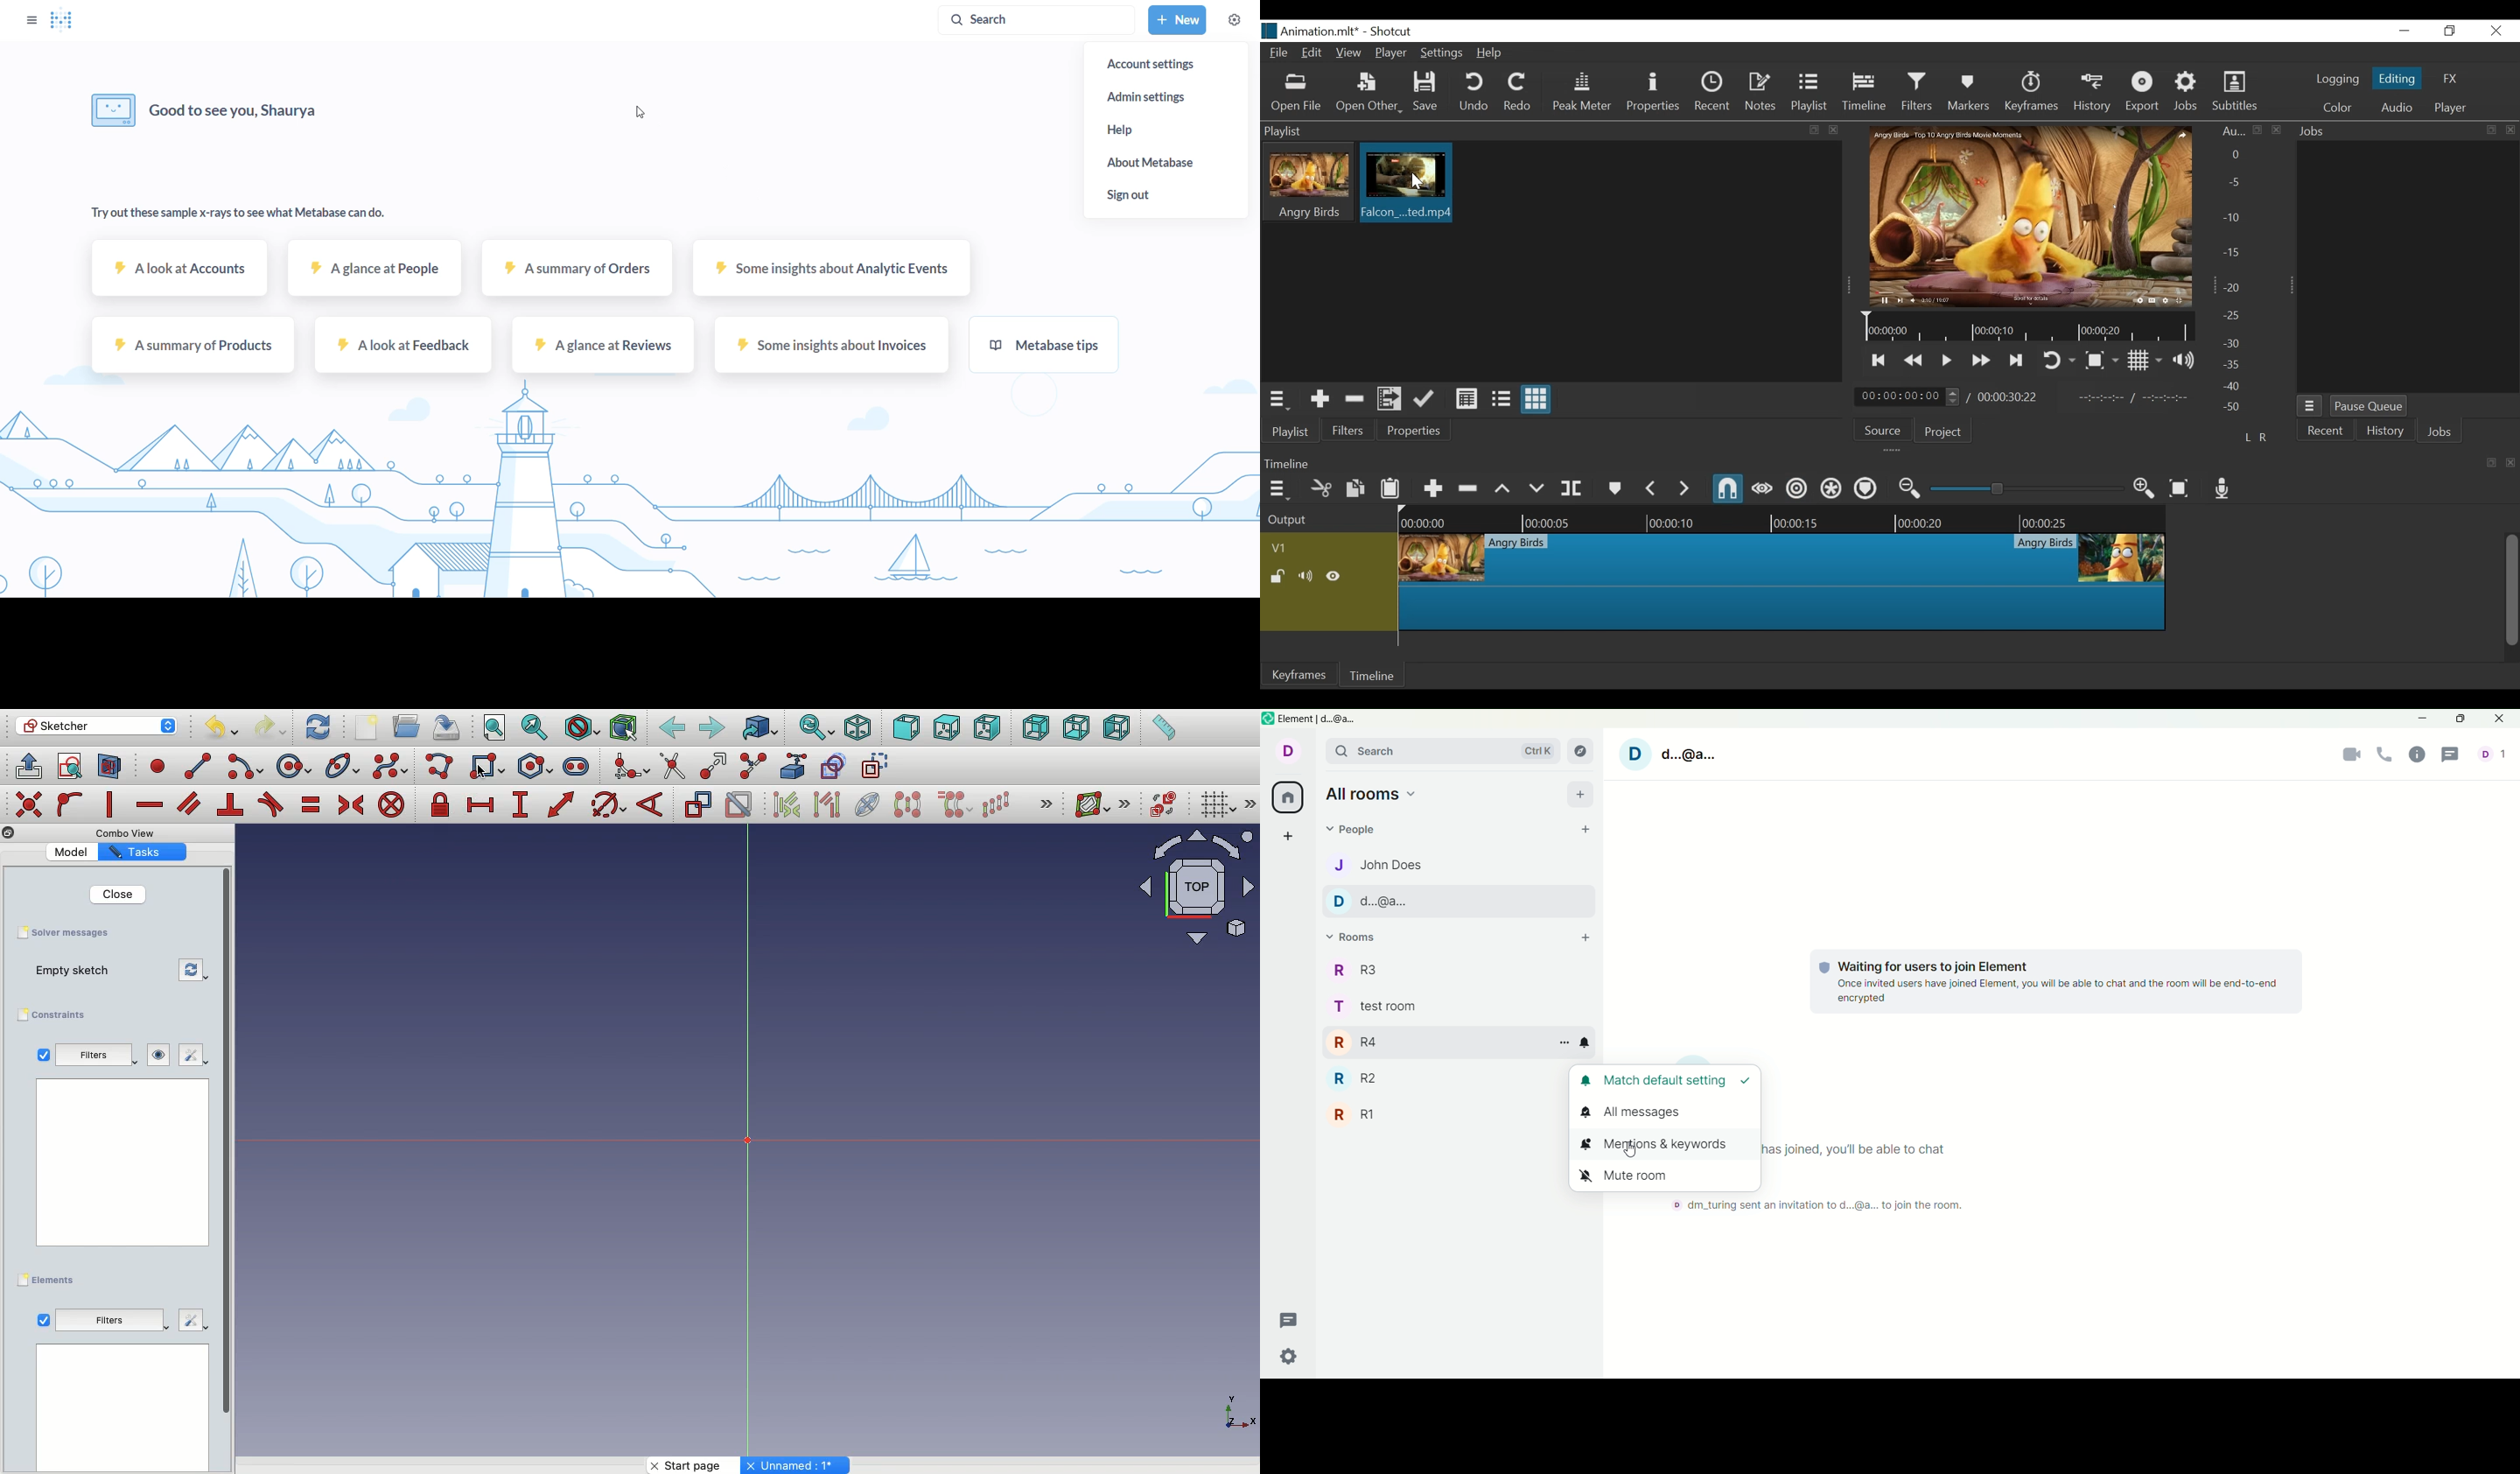 Image resolution: width=2520 pixels, height=1484 pixels. Describe the element at coordinates (2396, 79) in the screenshot. I see `Editing` at that location.